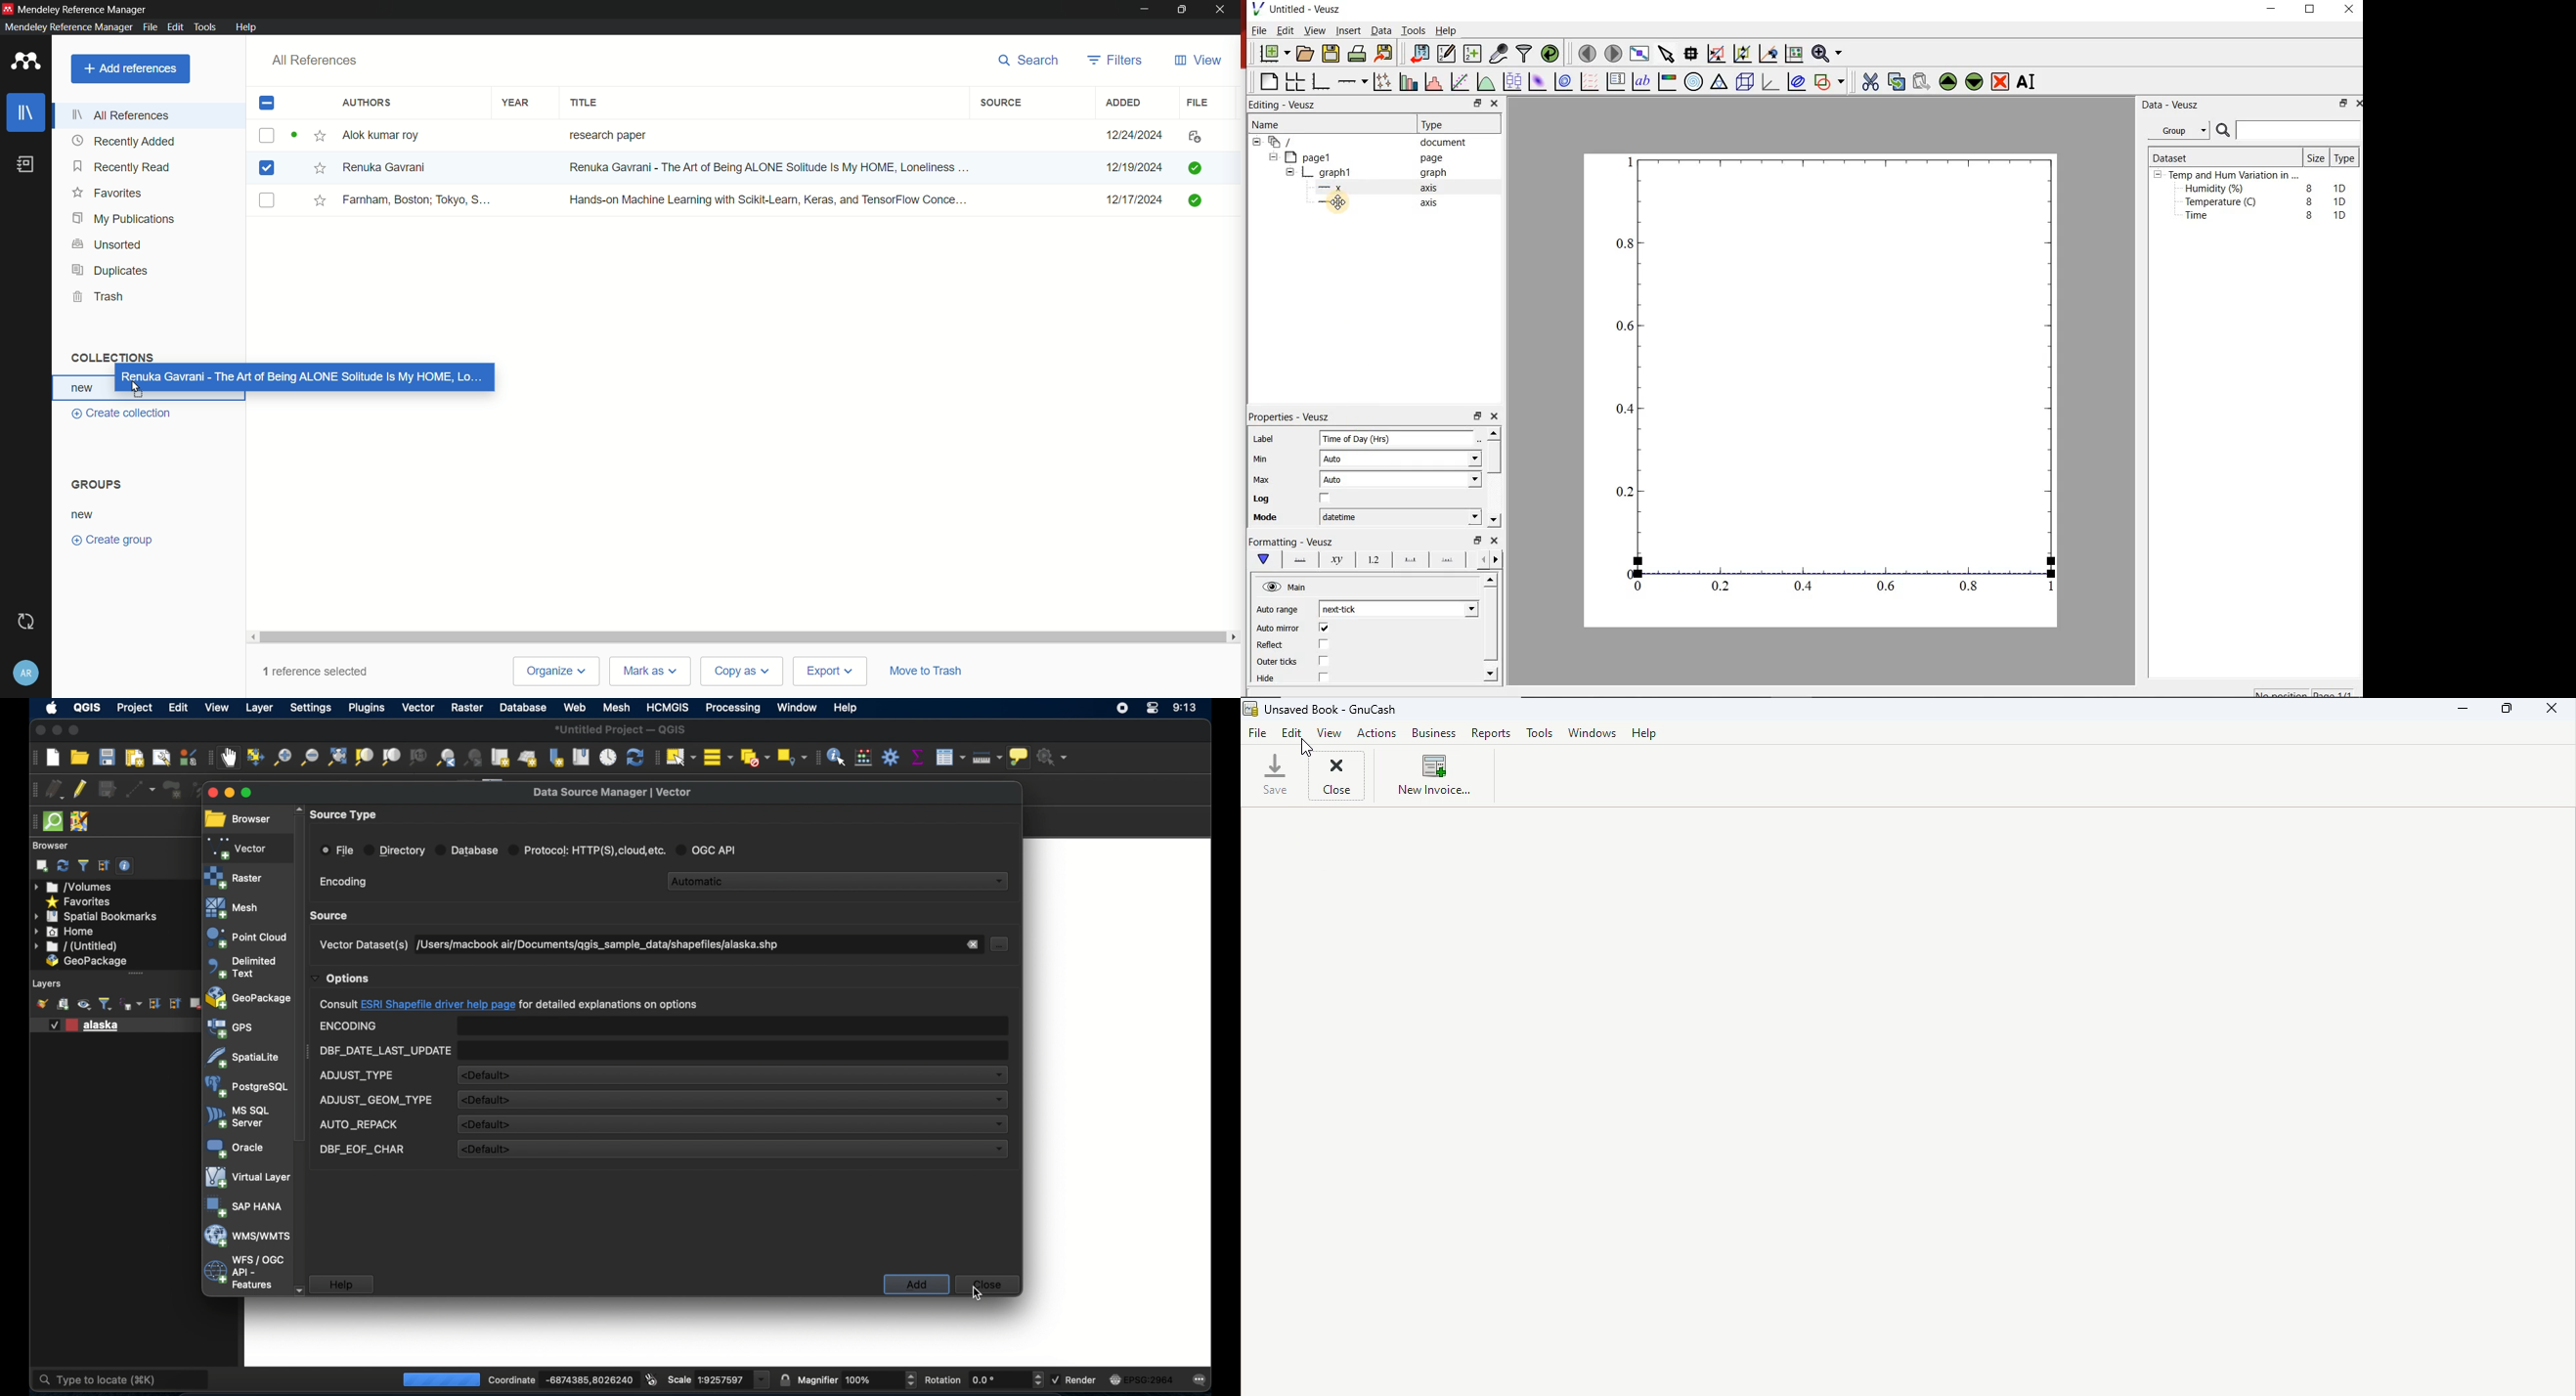 This screenshot has height=1400, width=2576. Describe the element at coordinates (26, 671) in the screenshot. I see `account and help` at that location.